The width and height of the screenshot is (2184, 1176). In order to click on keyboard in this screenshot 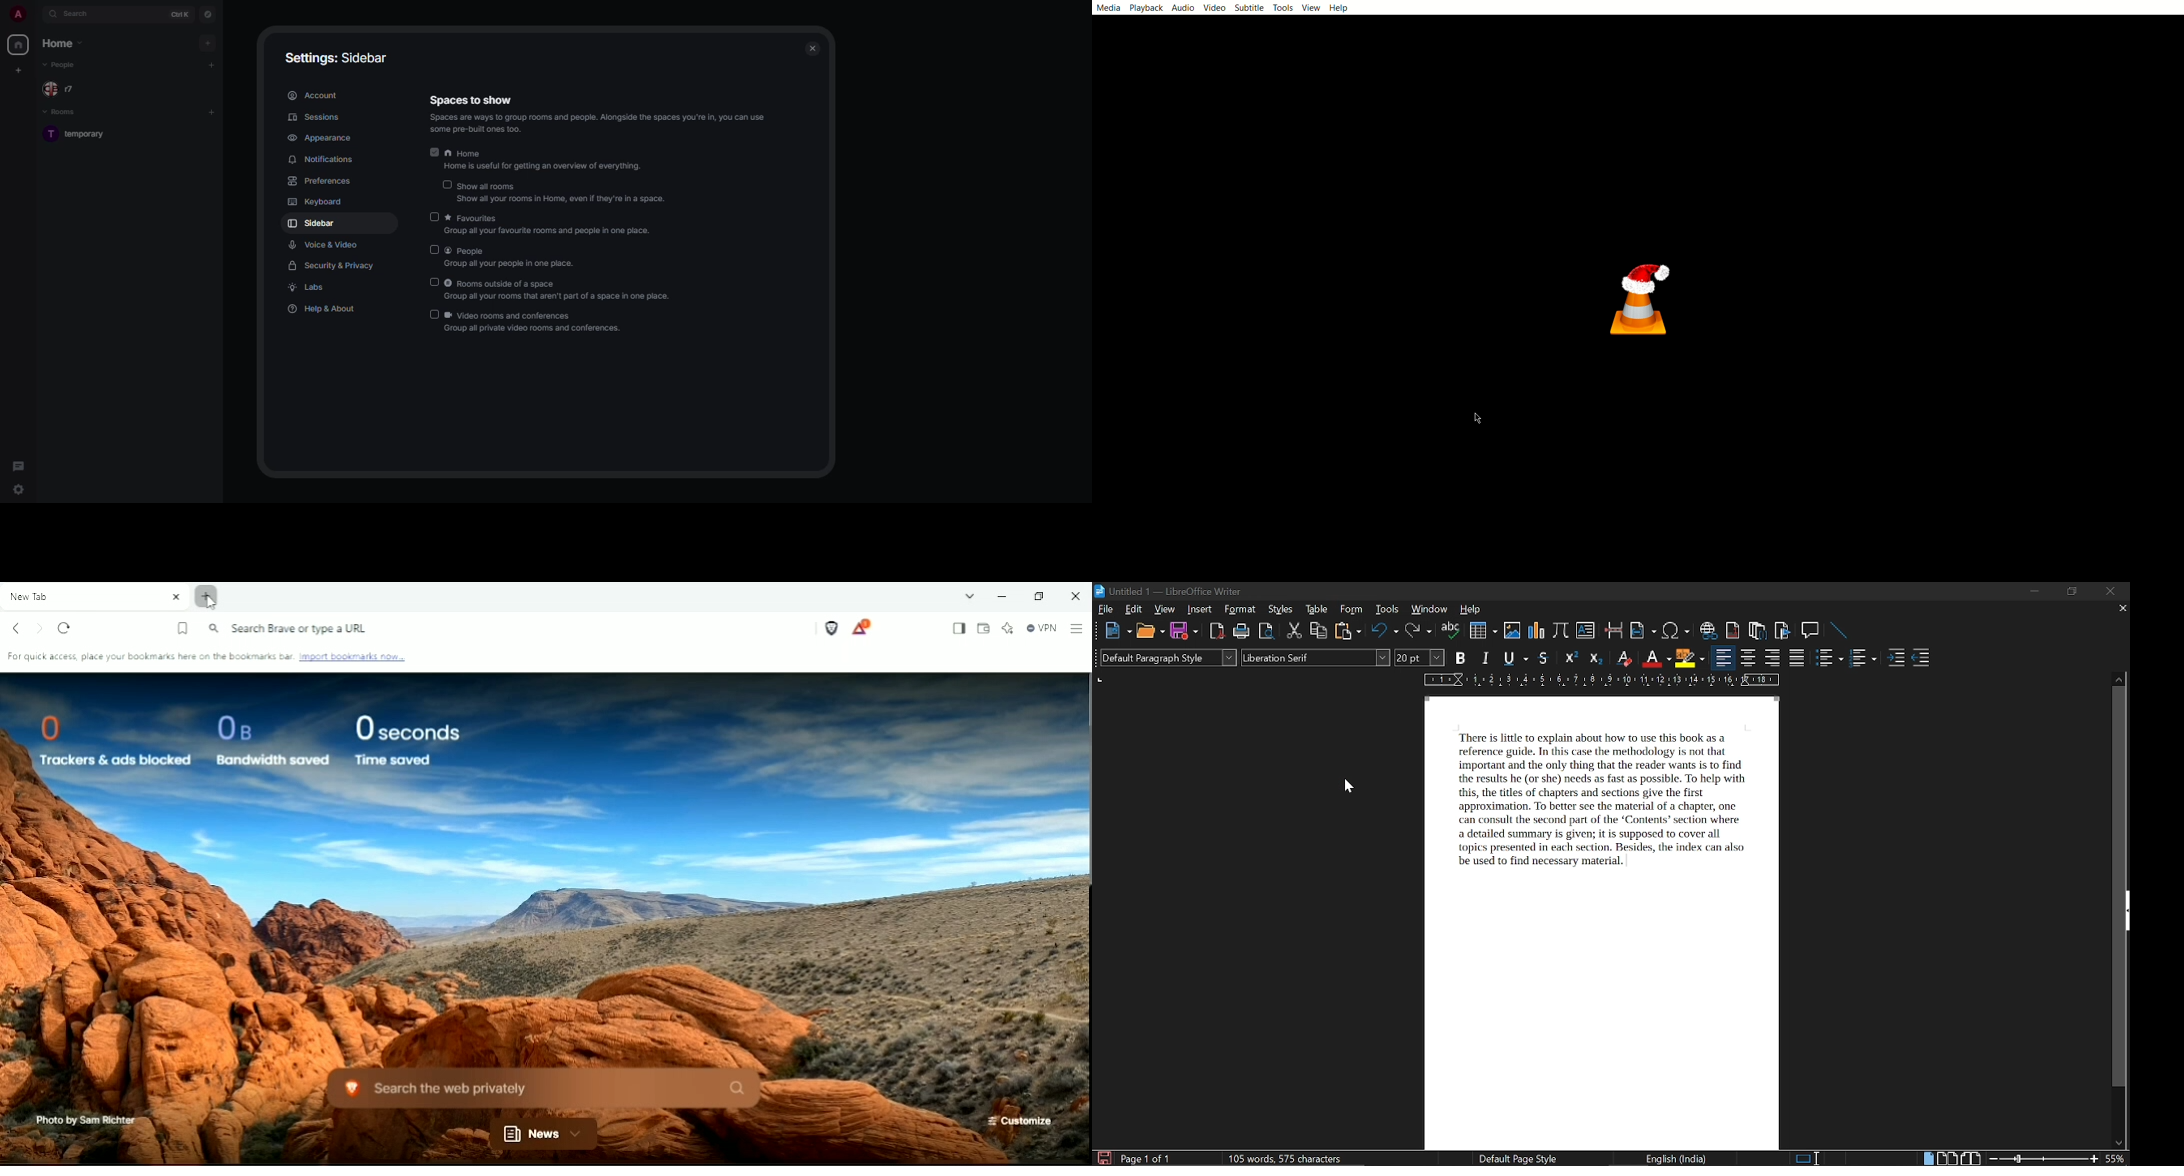, I will do `click(316, 202)`.